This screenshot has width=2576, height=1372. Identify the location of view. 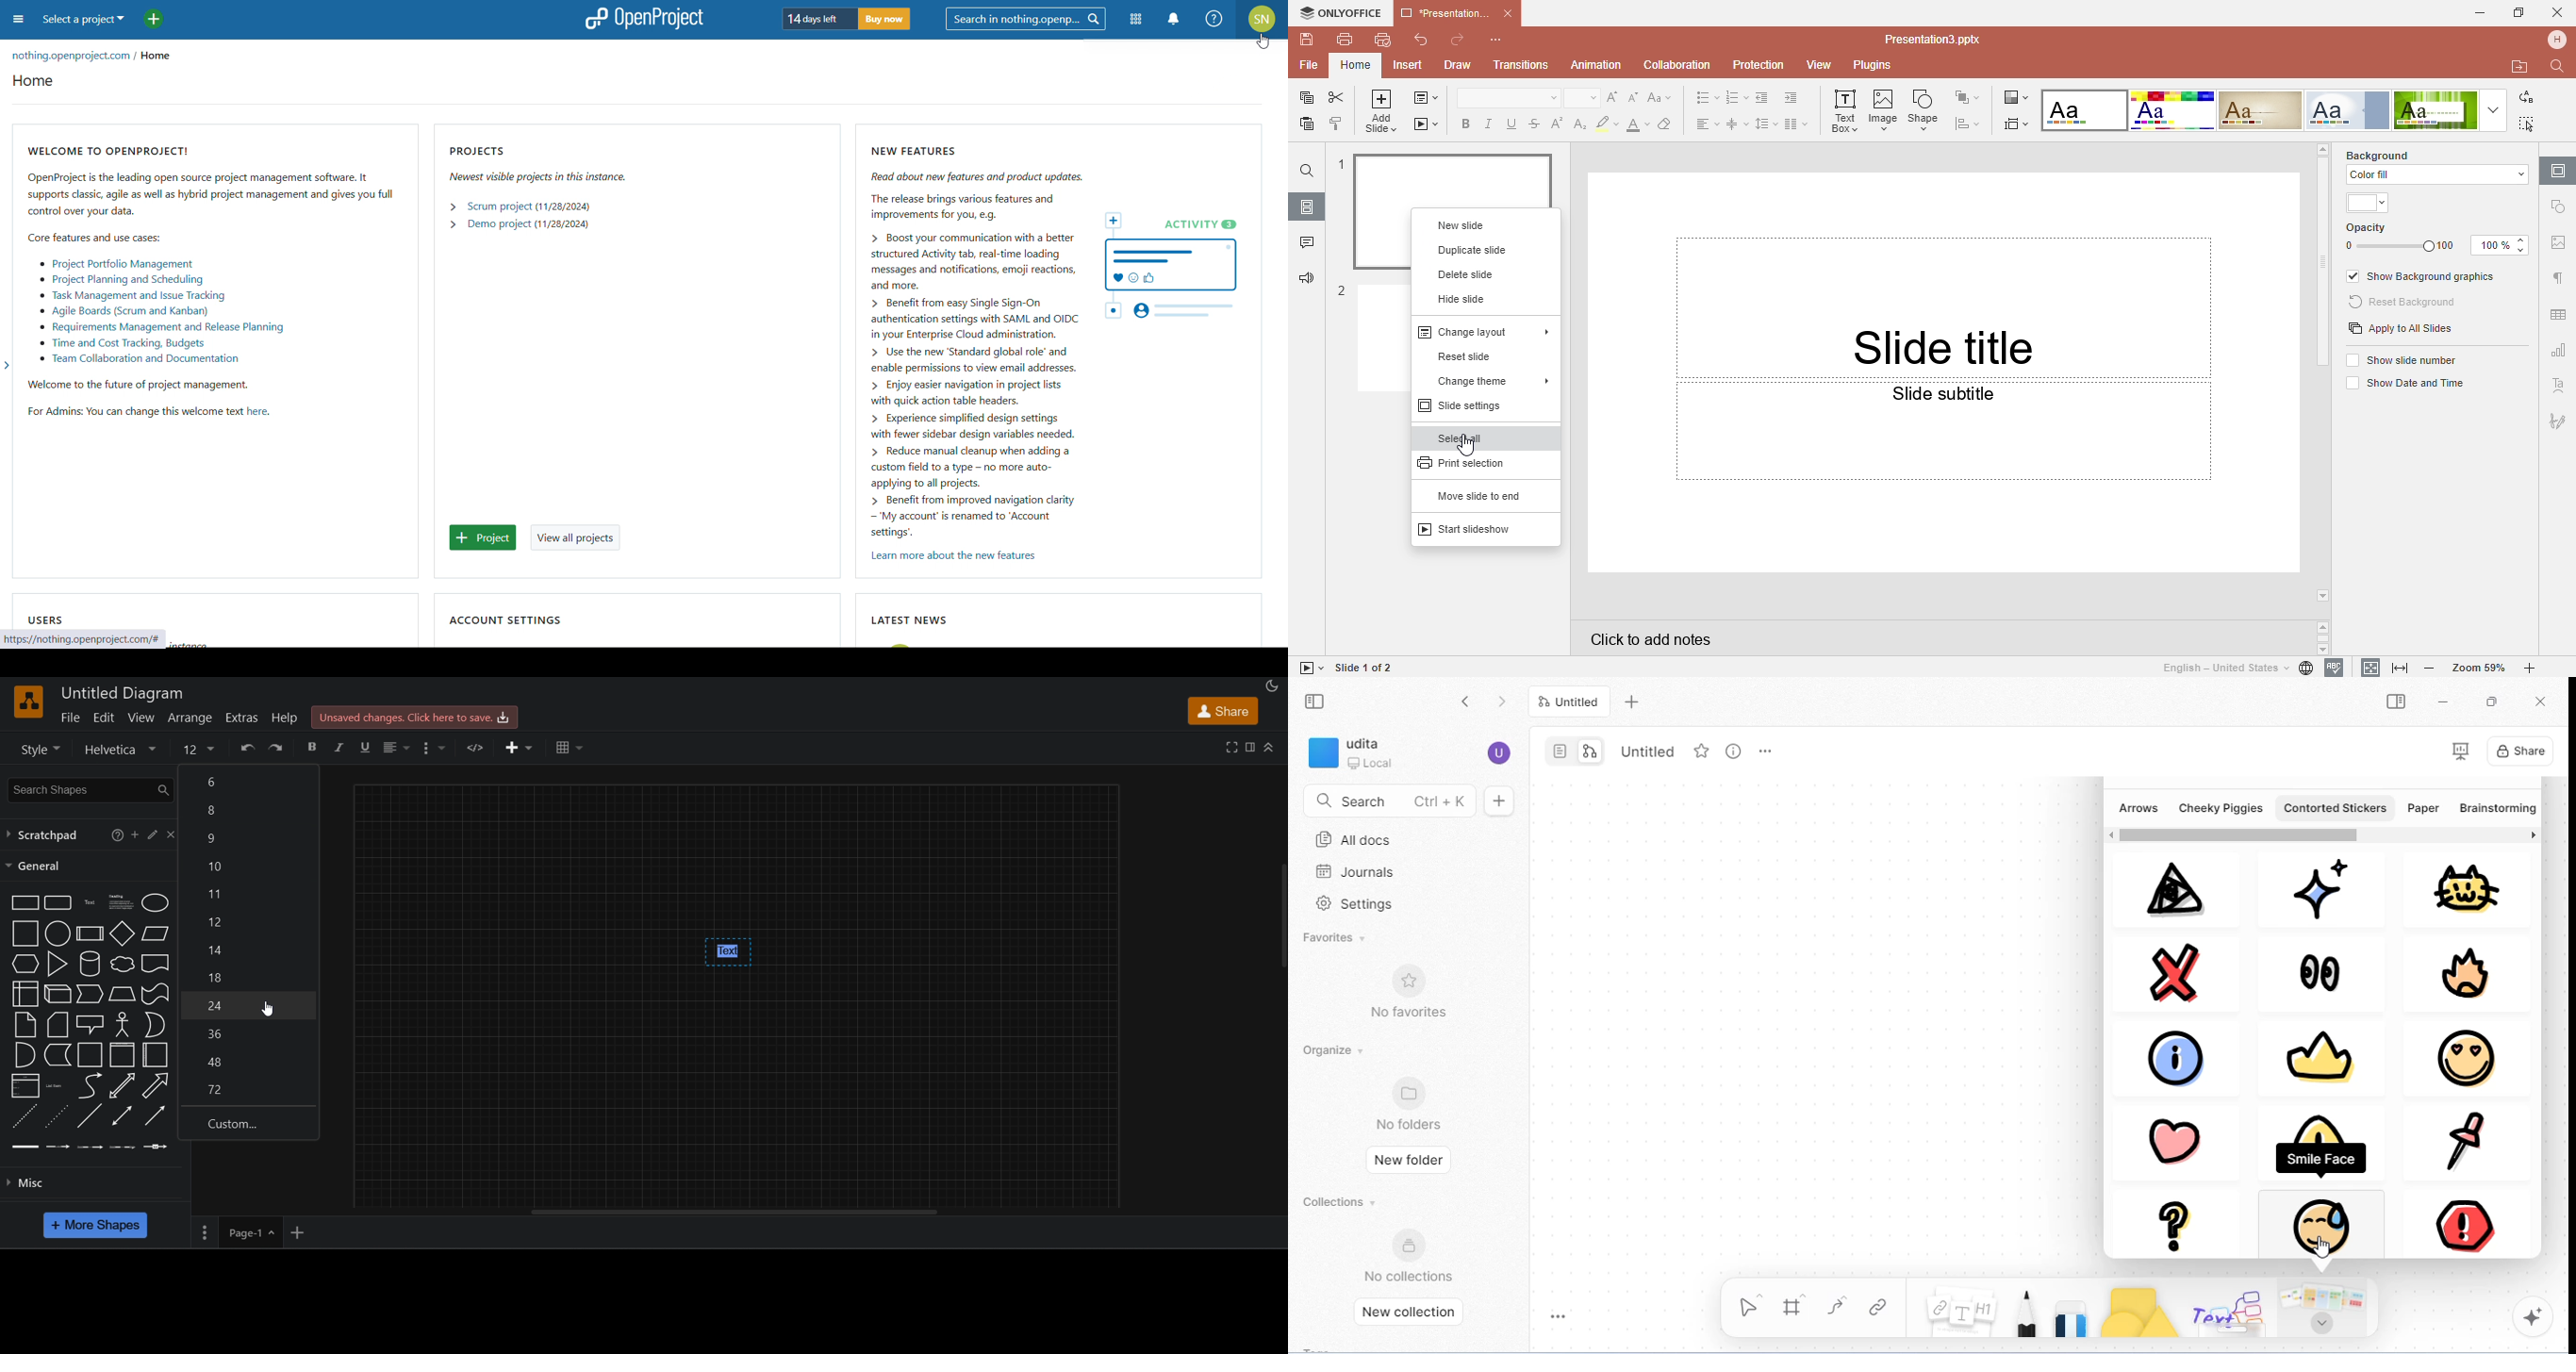
(142, 717).